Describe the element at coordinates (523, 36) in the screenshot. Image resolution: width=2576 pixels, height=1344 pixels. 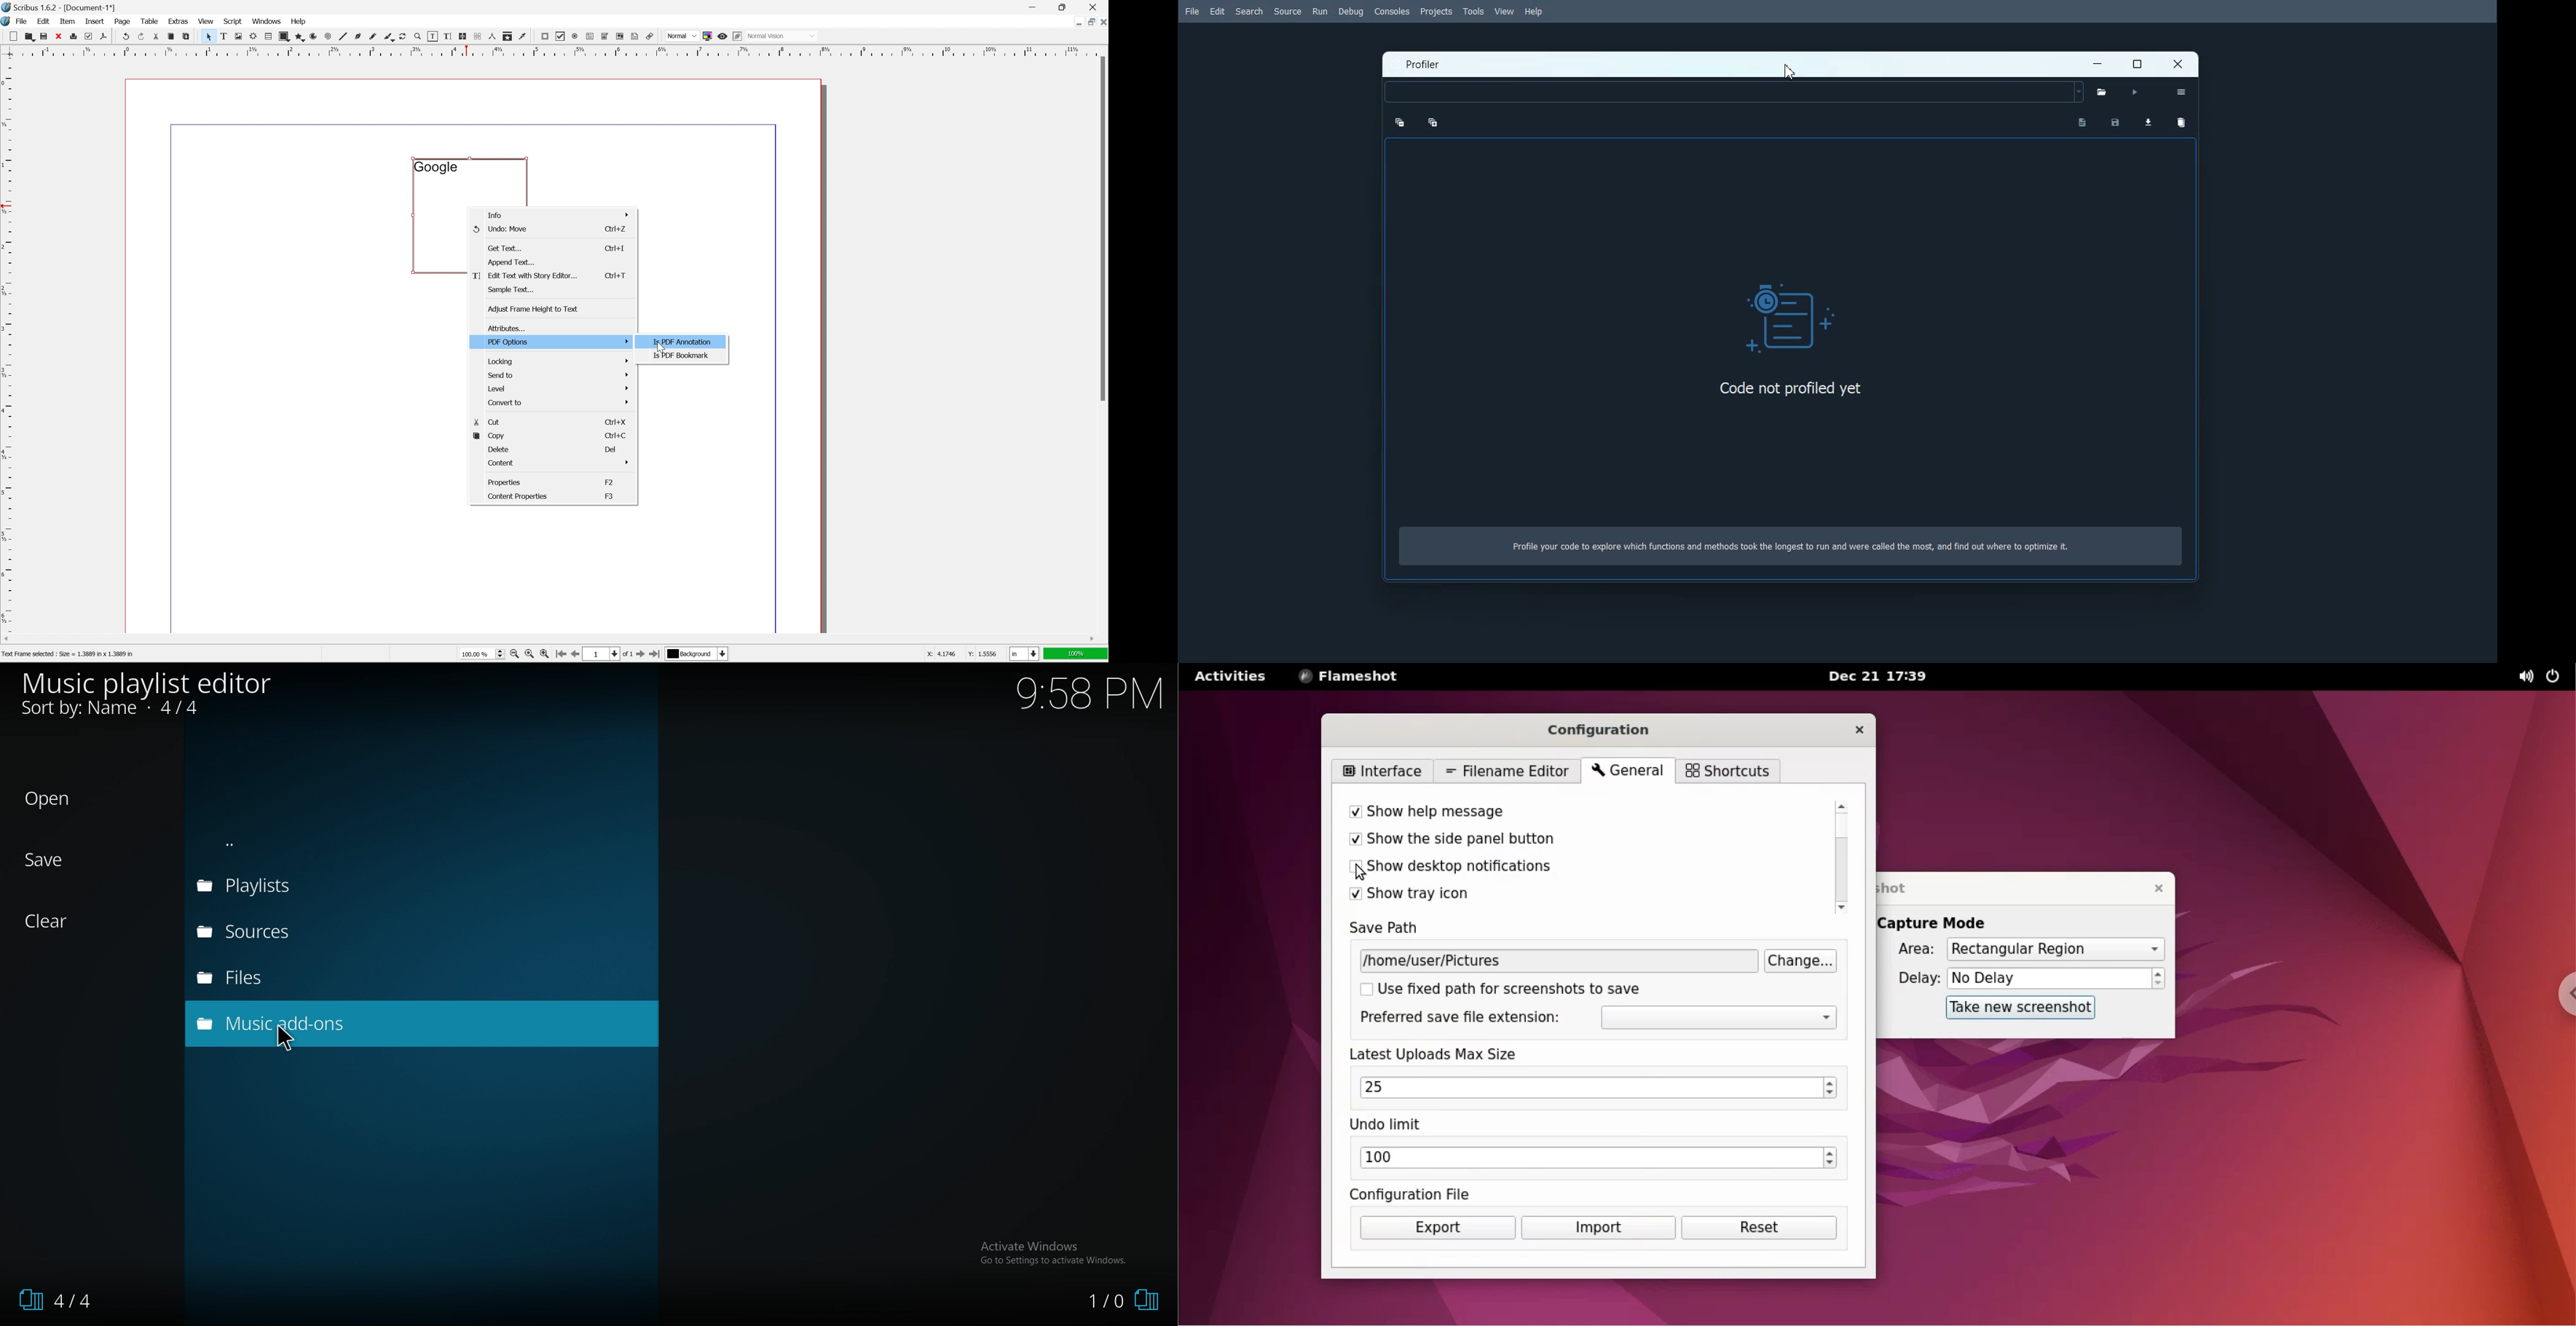
I see `eye dropper` at that location.